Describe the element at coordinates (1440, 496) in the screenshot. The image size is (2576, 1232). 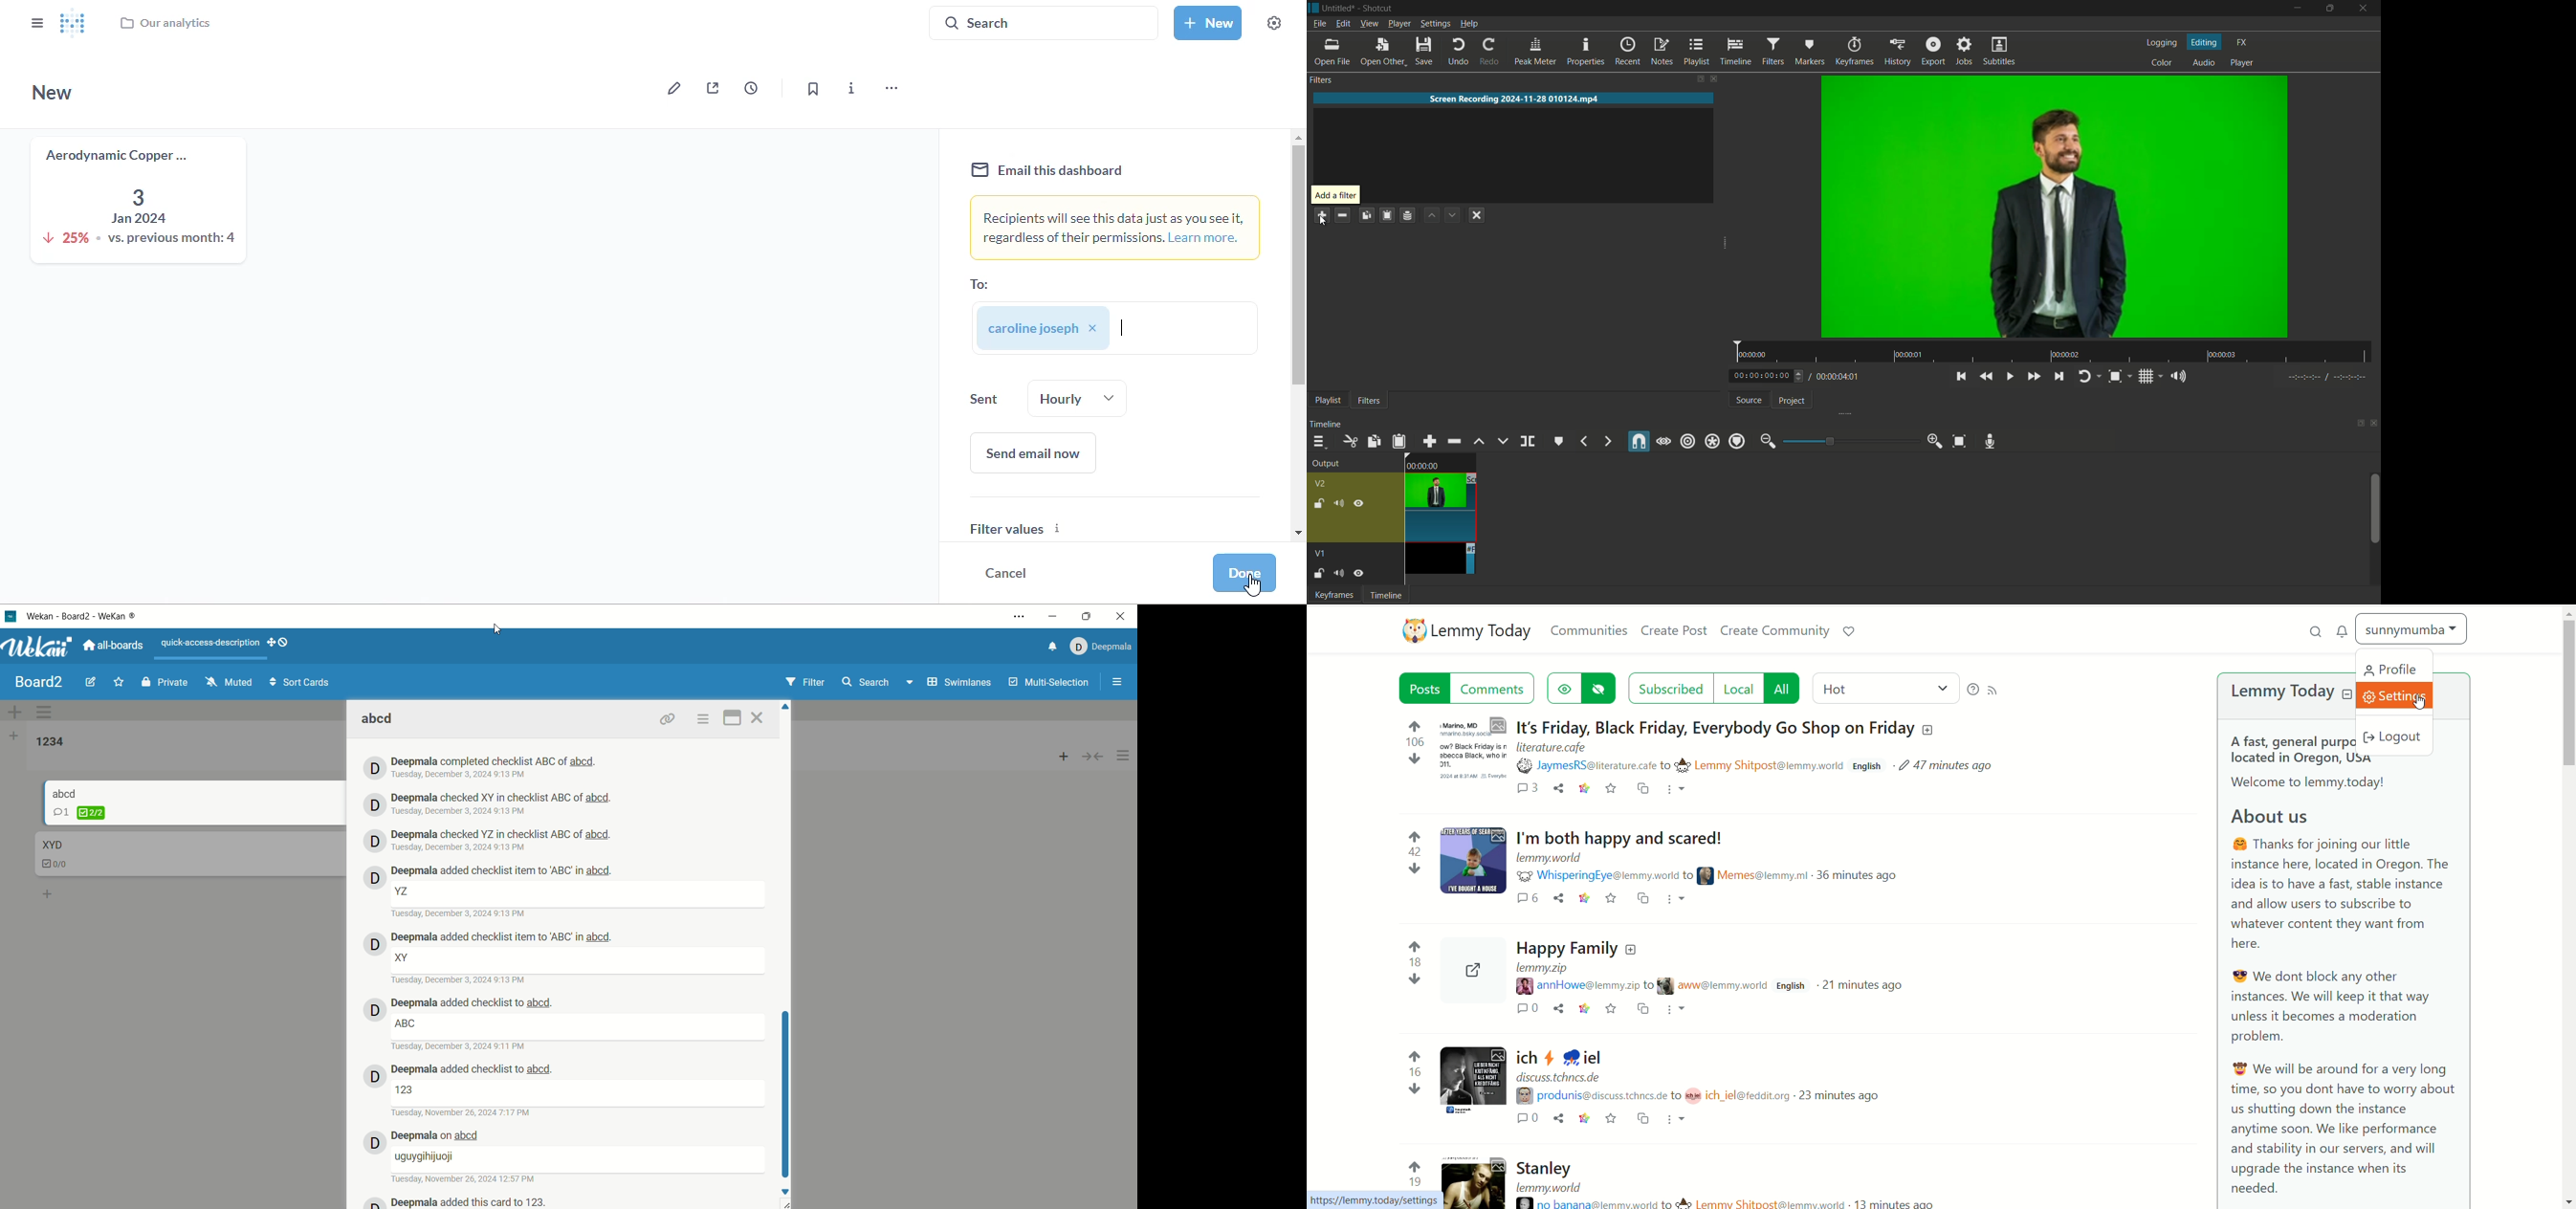
I see `video-2 on timeline` at that location.